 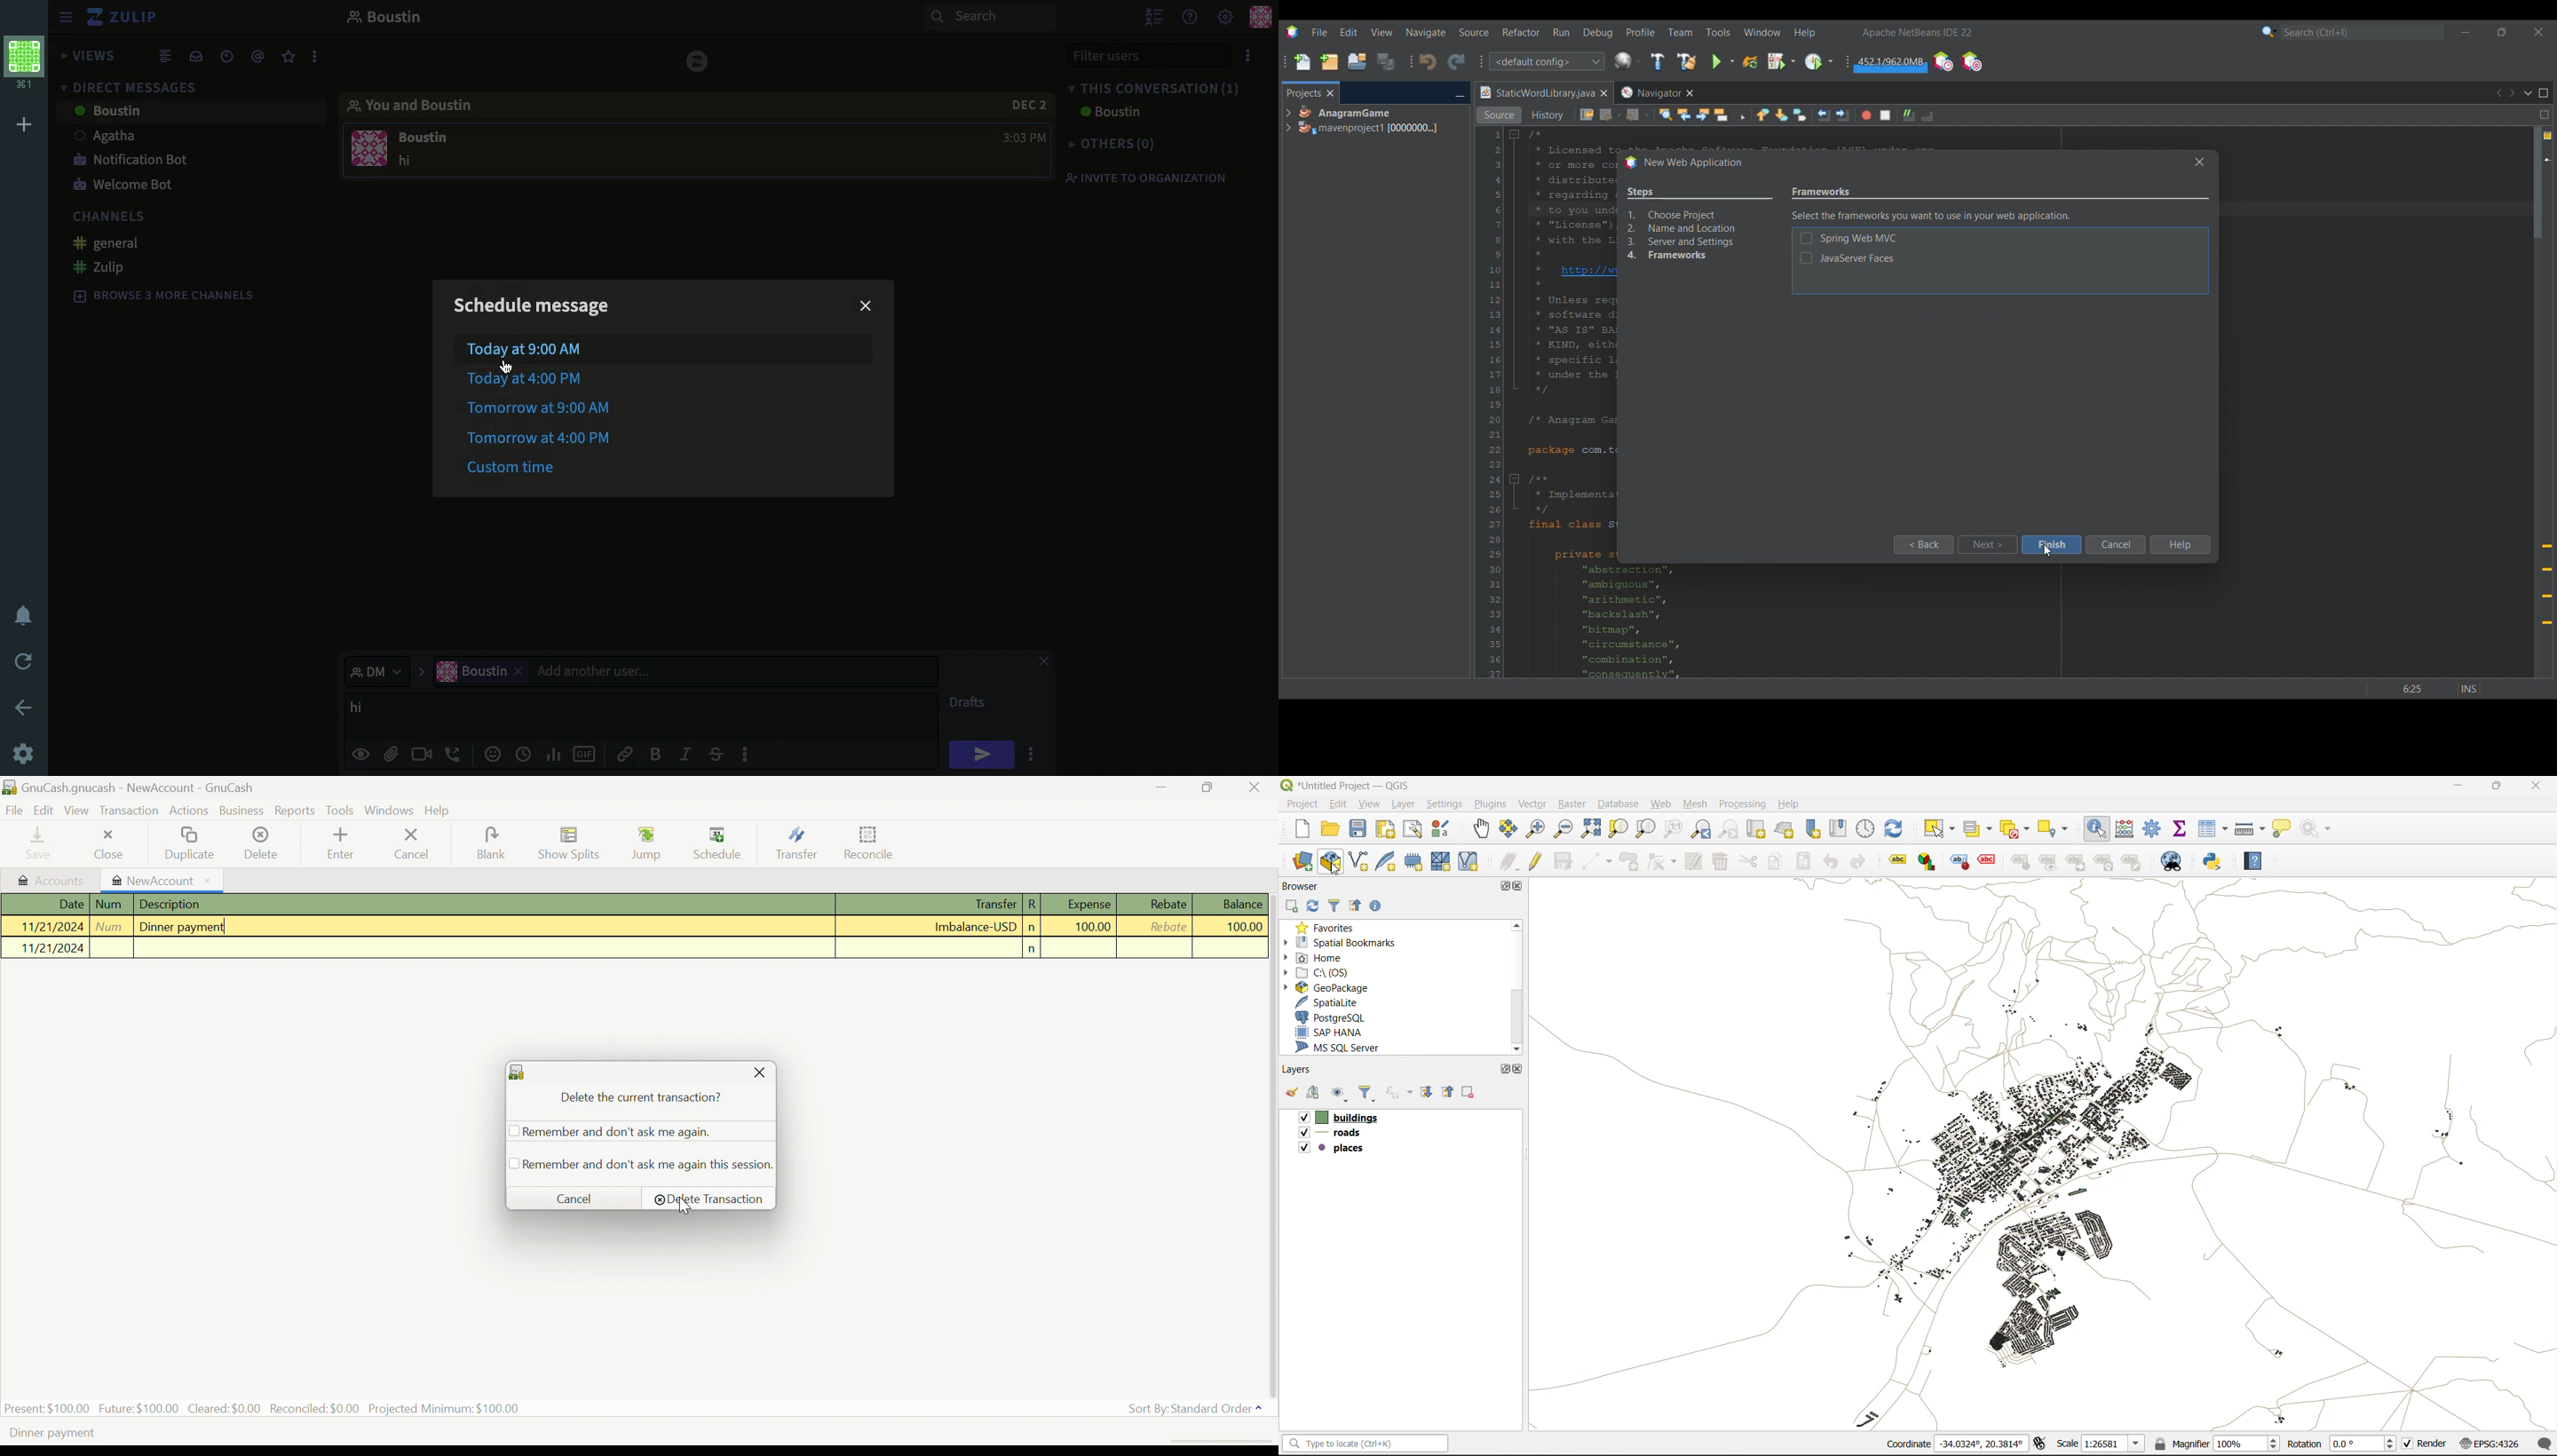 What do you see at coordinates (1611, 115) in the screenshot?
I see `Back` at bounding box center [1611, 115].